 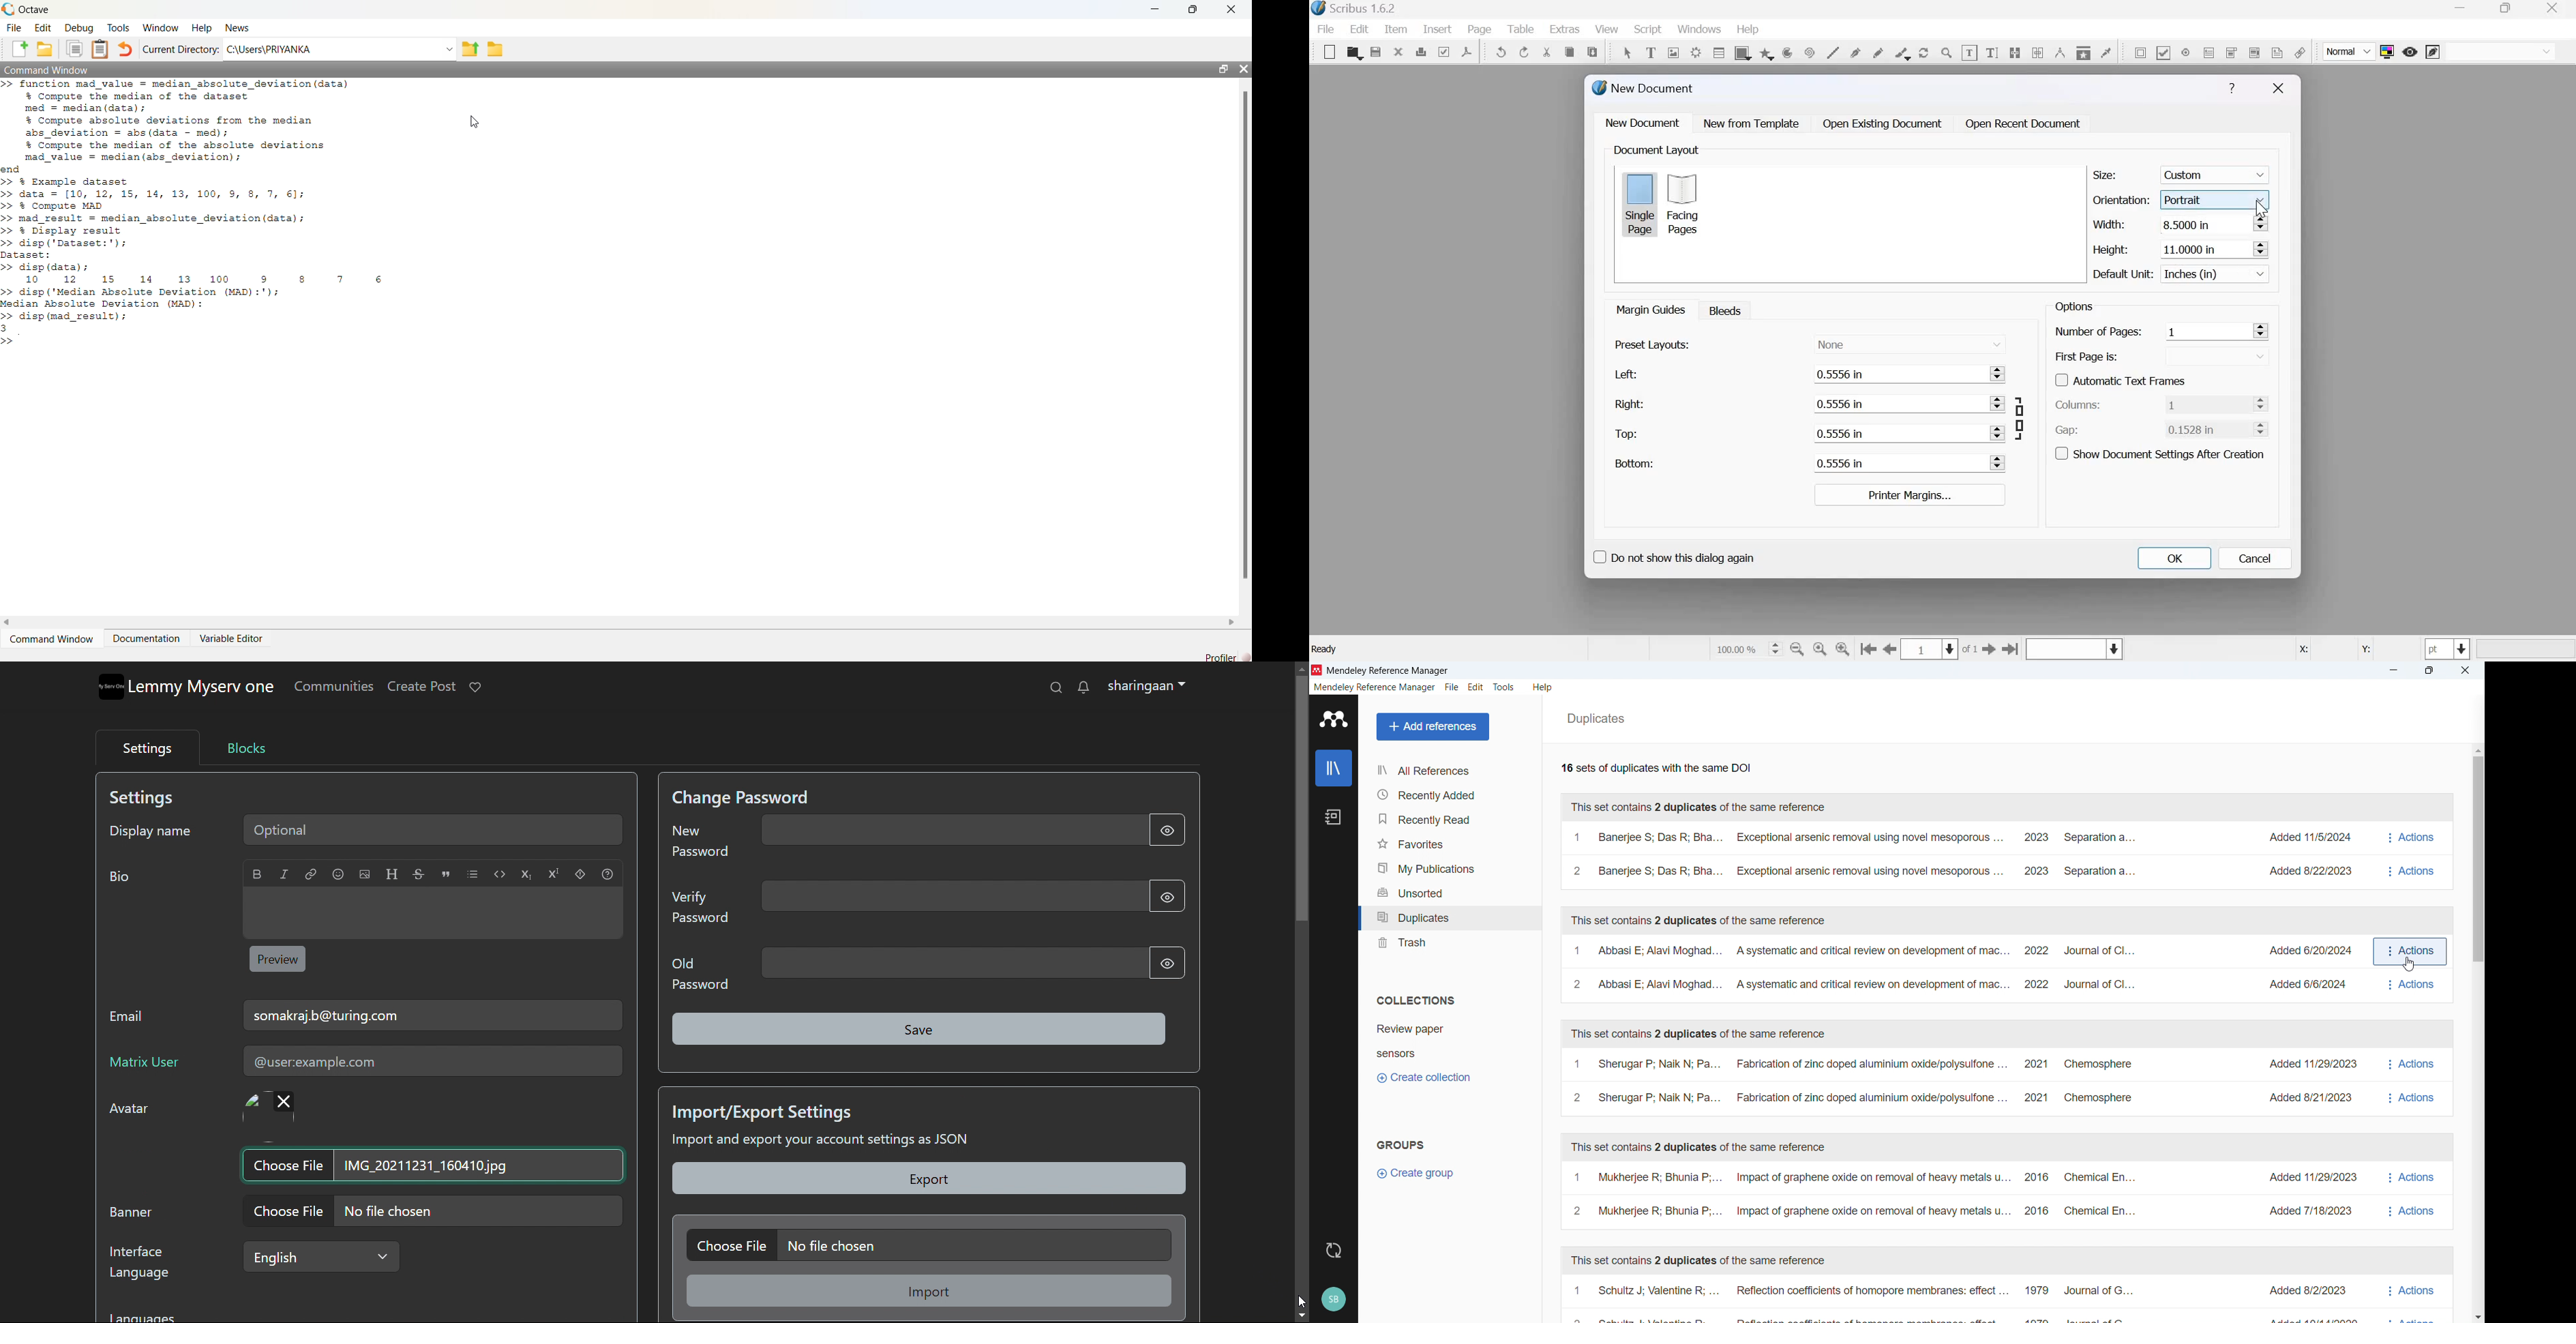 What do you see at coordinates (1968, 1196) in the screenshot?
I see `A set of duplicates ` at bounding box center [1968, 1196].